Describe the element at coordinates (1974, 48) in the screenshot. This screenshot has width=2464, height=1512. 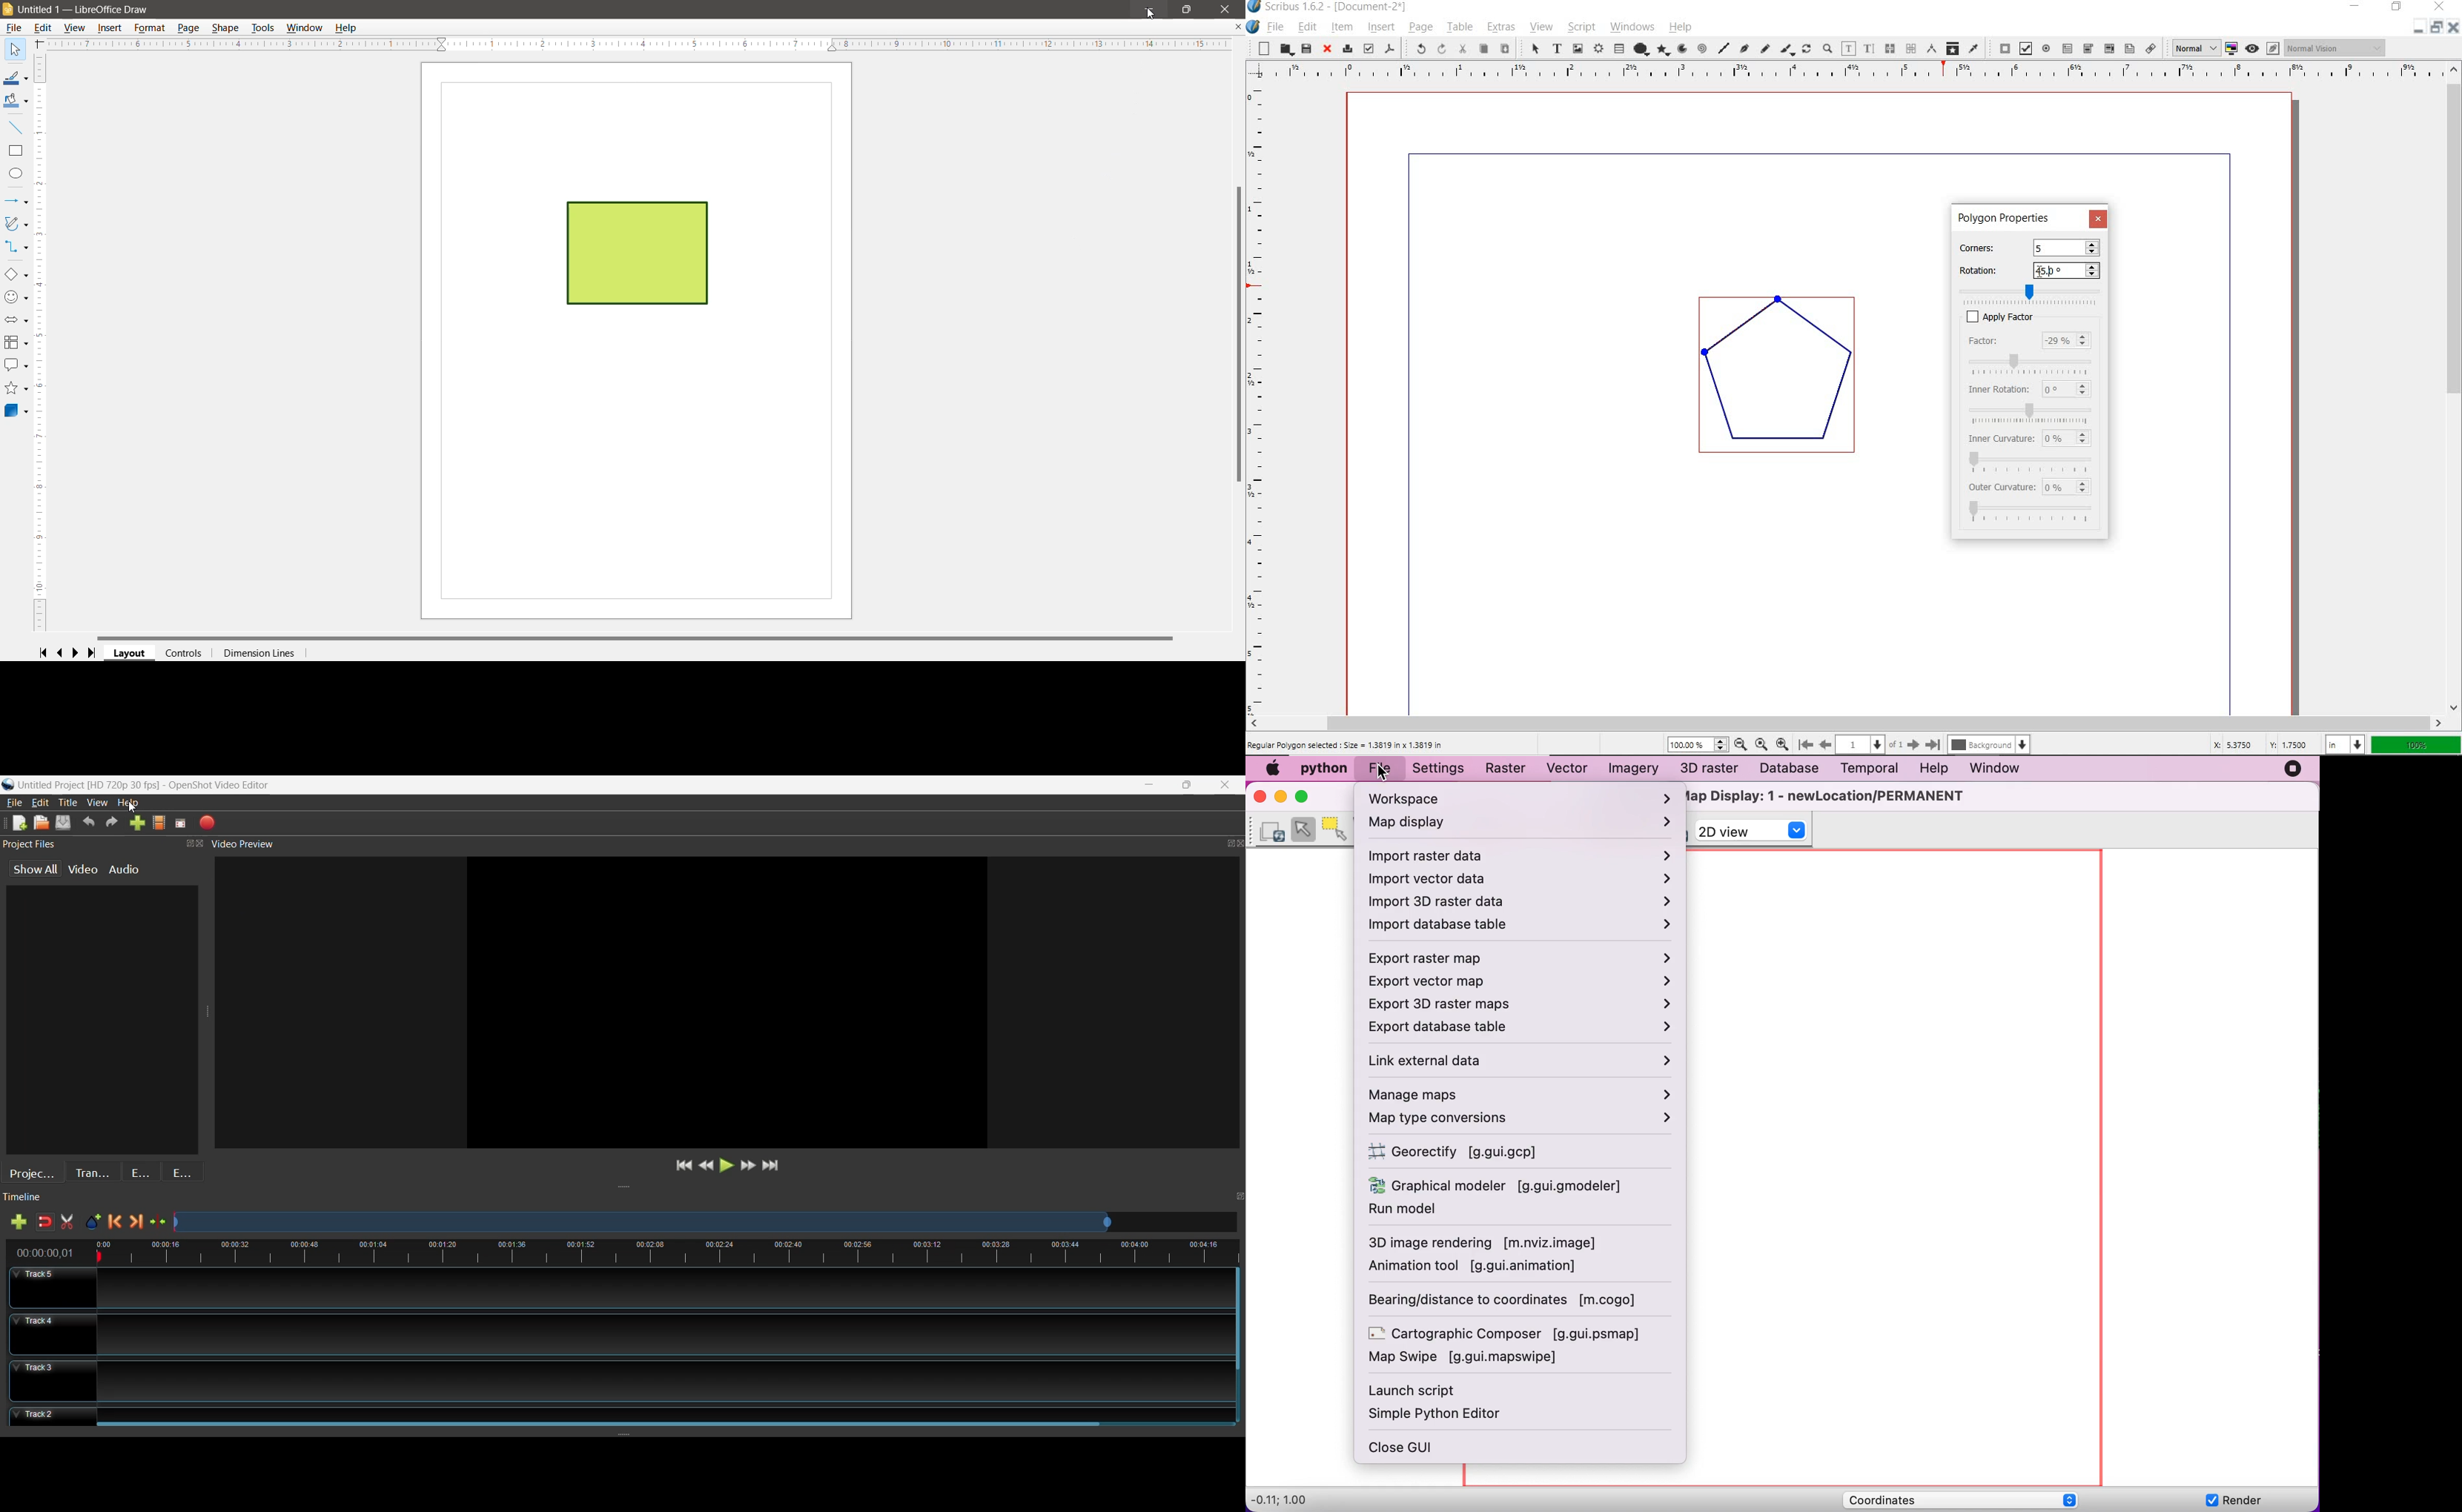
I see `eye dropper` at that location.